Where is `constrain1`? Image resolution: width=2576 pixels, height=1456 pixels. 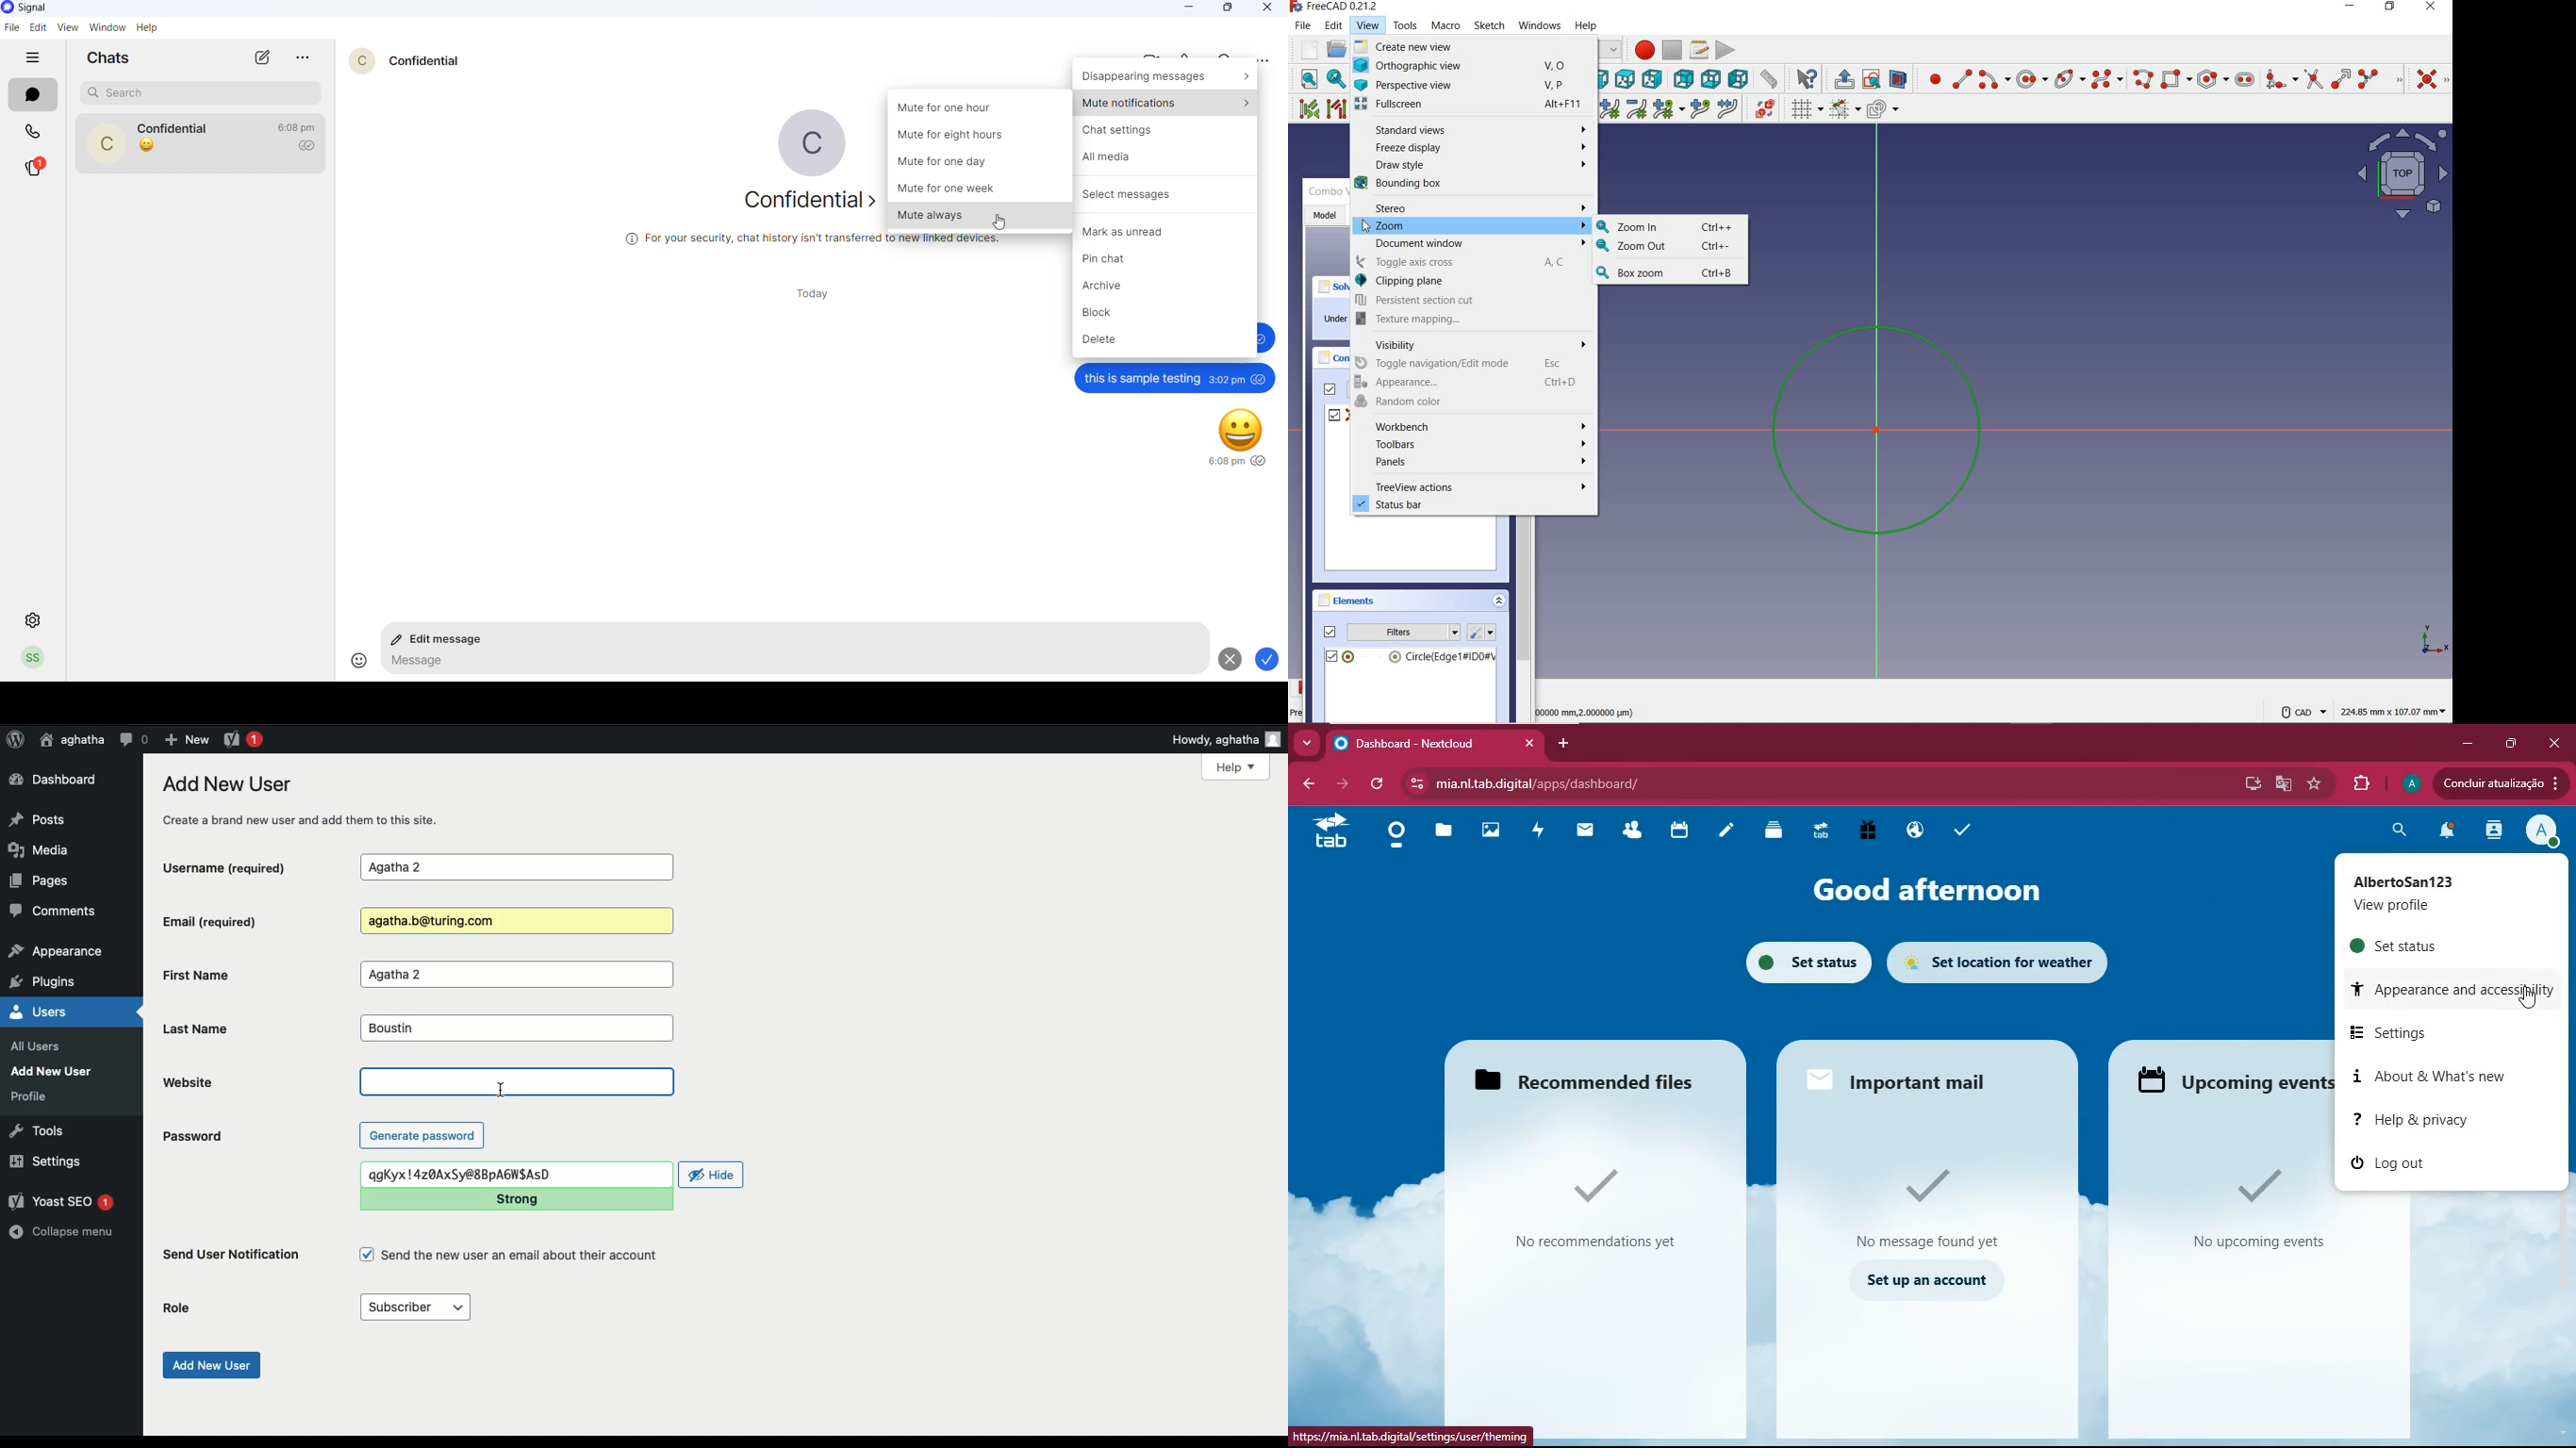 constrain1 is located at coordinates (1337, 414).